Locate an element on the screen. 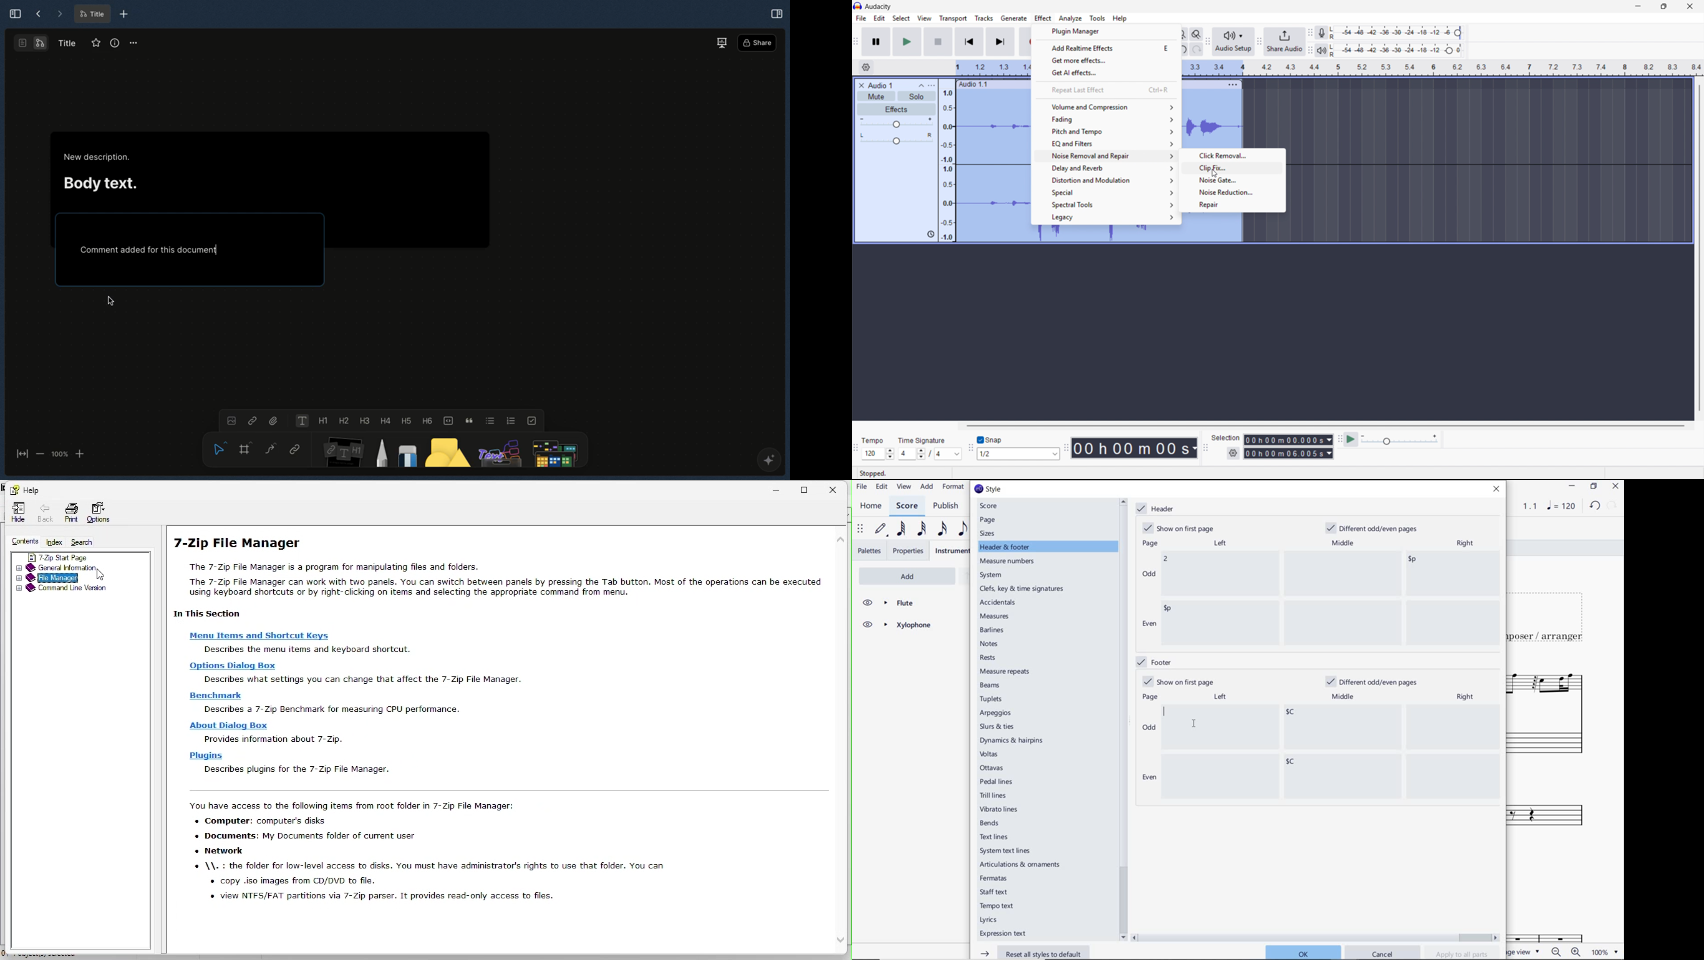  measure numbers is located at coordinates (1009, 562).